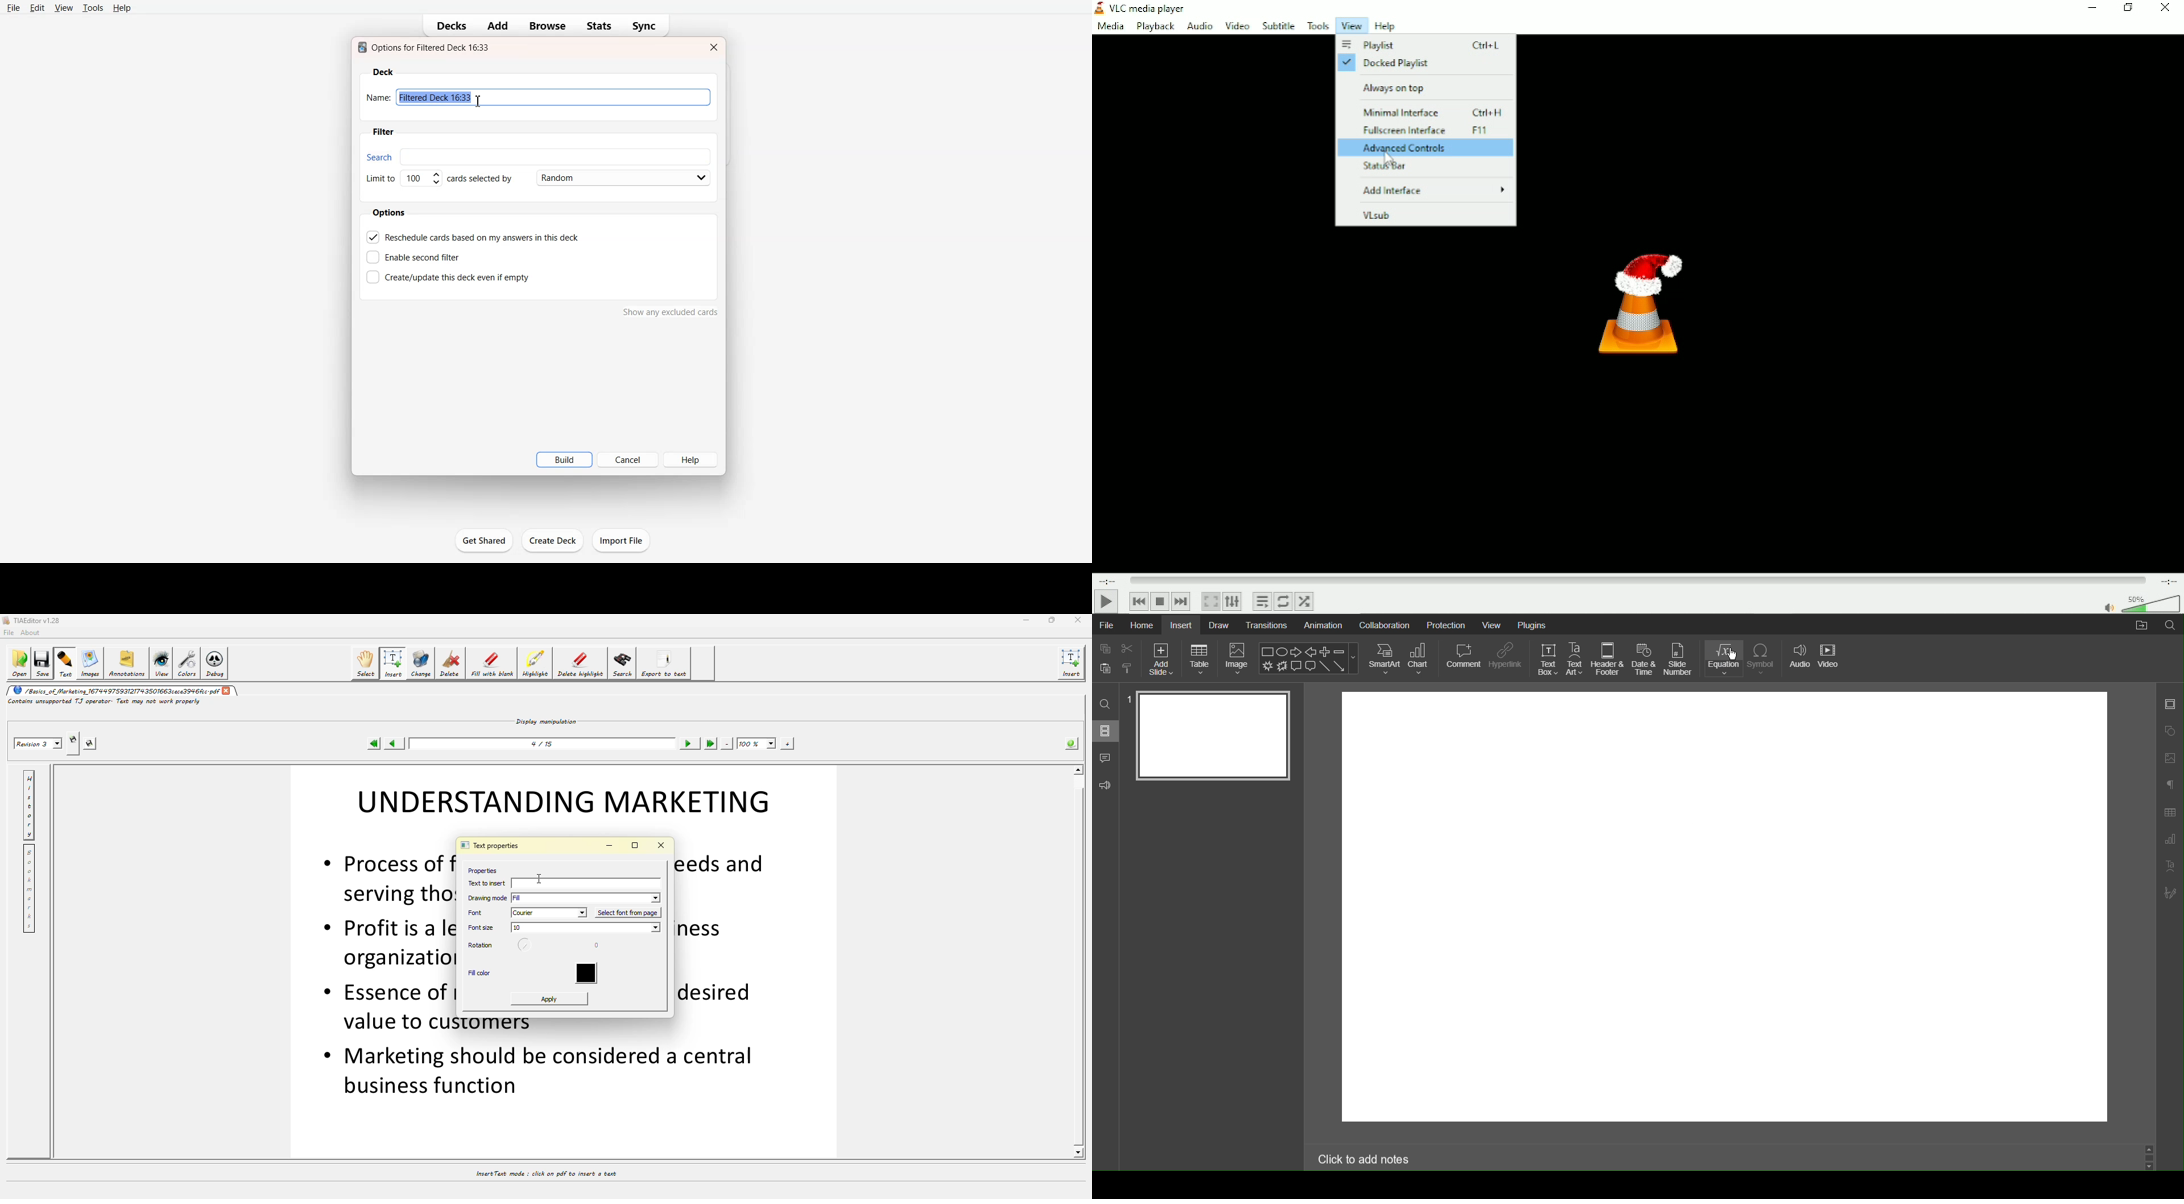  I want to click on Deck, so click(383, 72).